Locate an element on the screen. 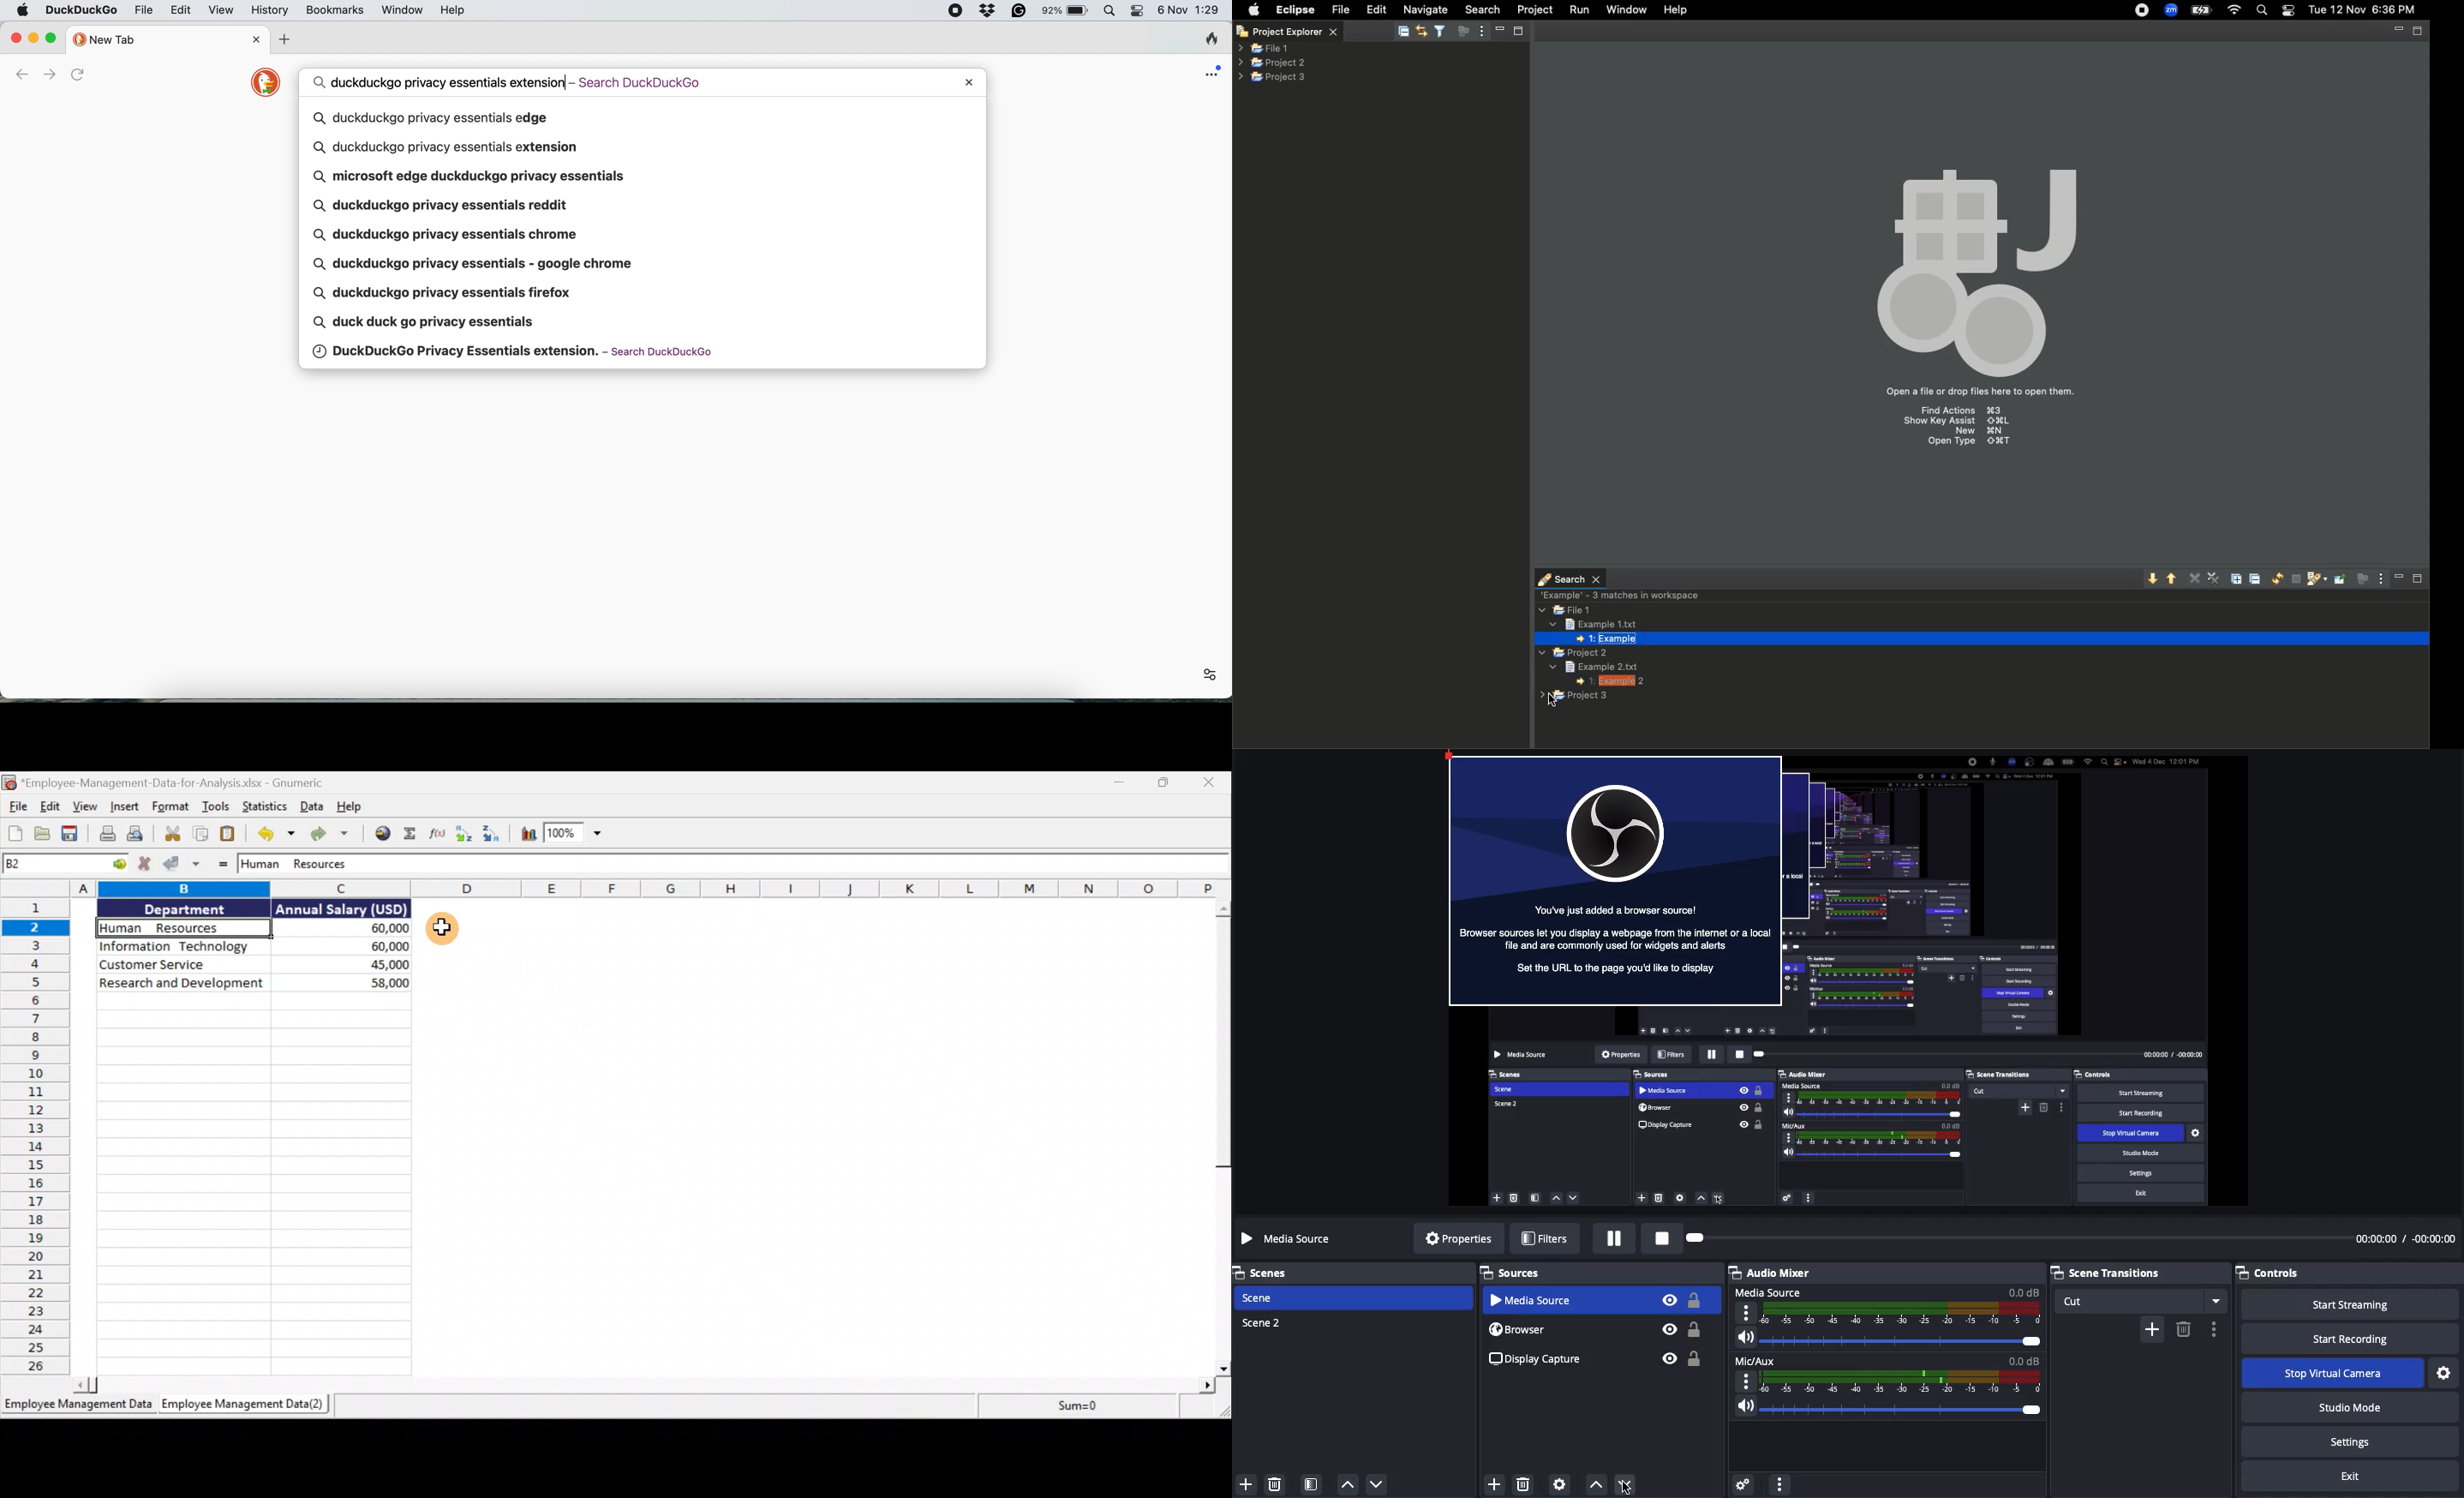 This screenshot has height=1512, width=2464. Scene 2 is located at coordinates (1264, 1323).